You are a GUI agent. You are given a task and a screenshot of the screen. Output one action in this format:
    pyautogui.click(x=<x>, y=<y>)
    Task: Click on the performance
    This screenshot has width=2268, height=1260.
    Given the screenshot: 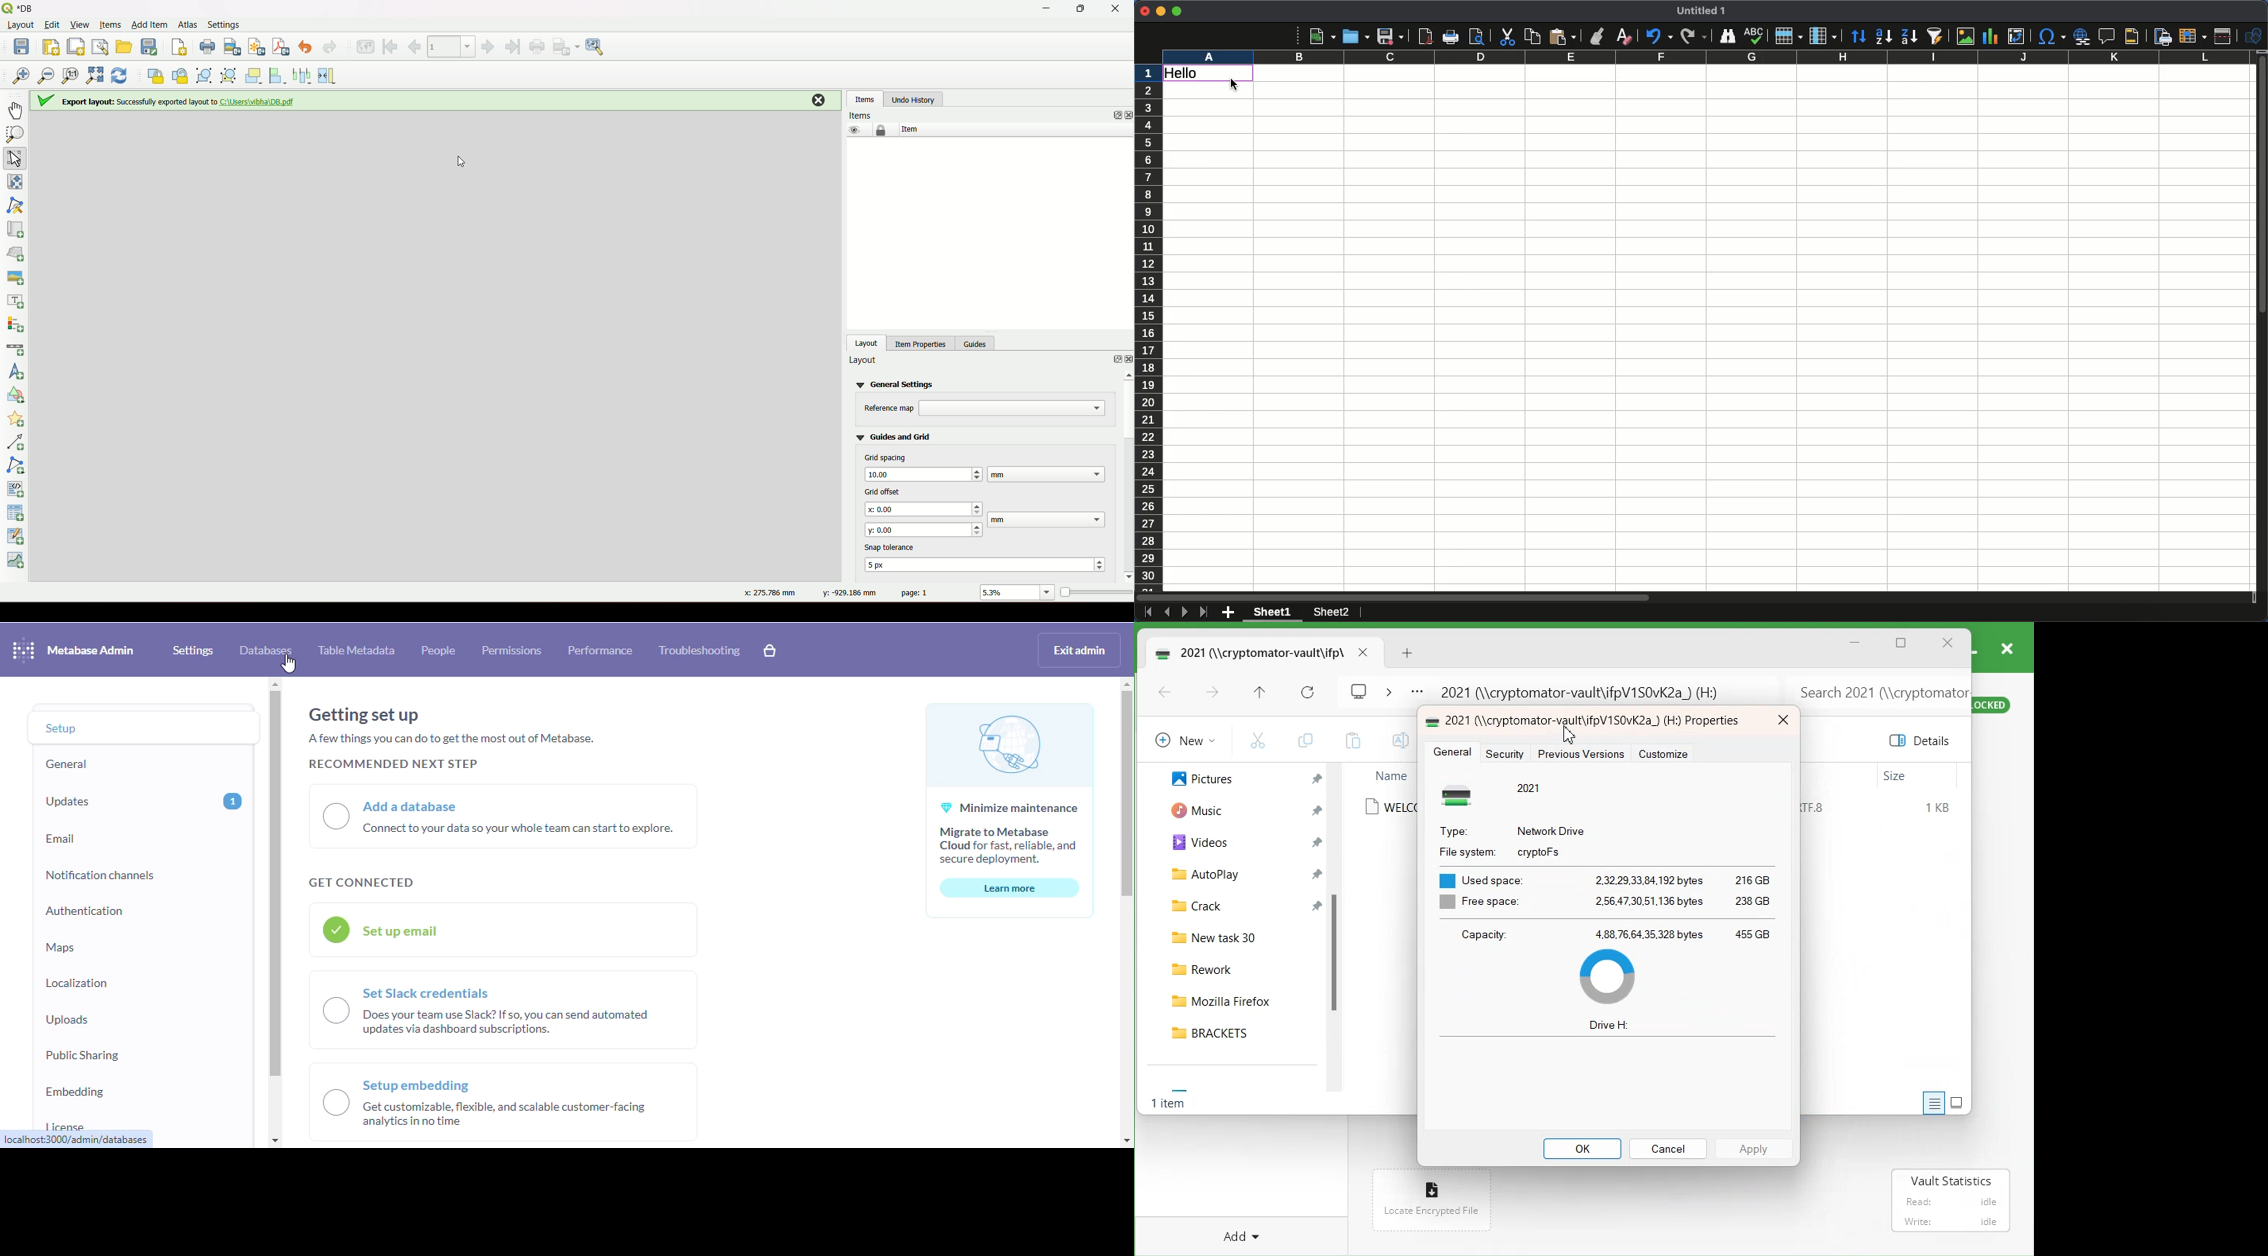 What is the action you would take?
    pyautogui.click(x=599, y=650)
    